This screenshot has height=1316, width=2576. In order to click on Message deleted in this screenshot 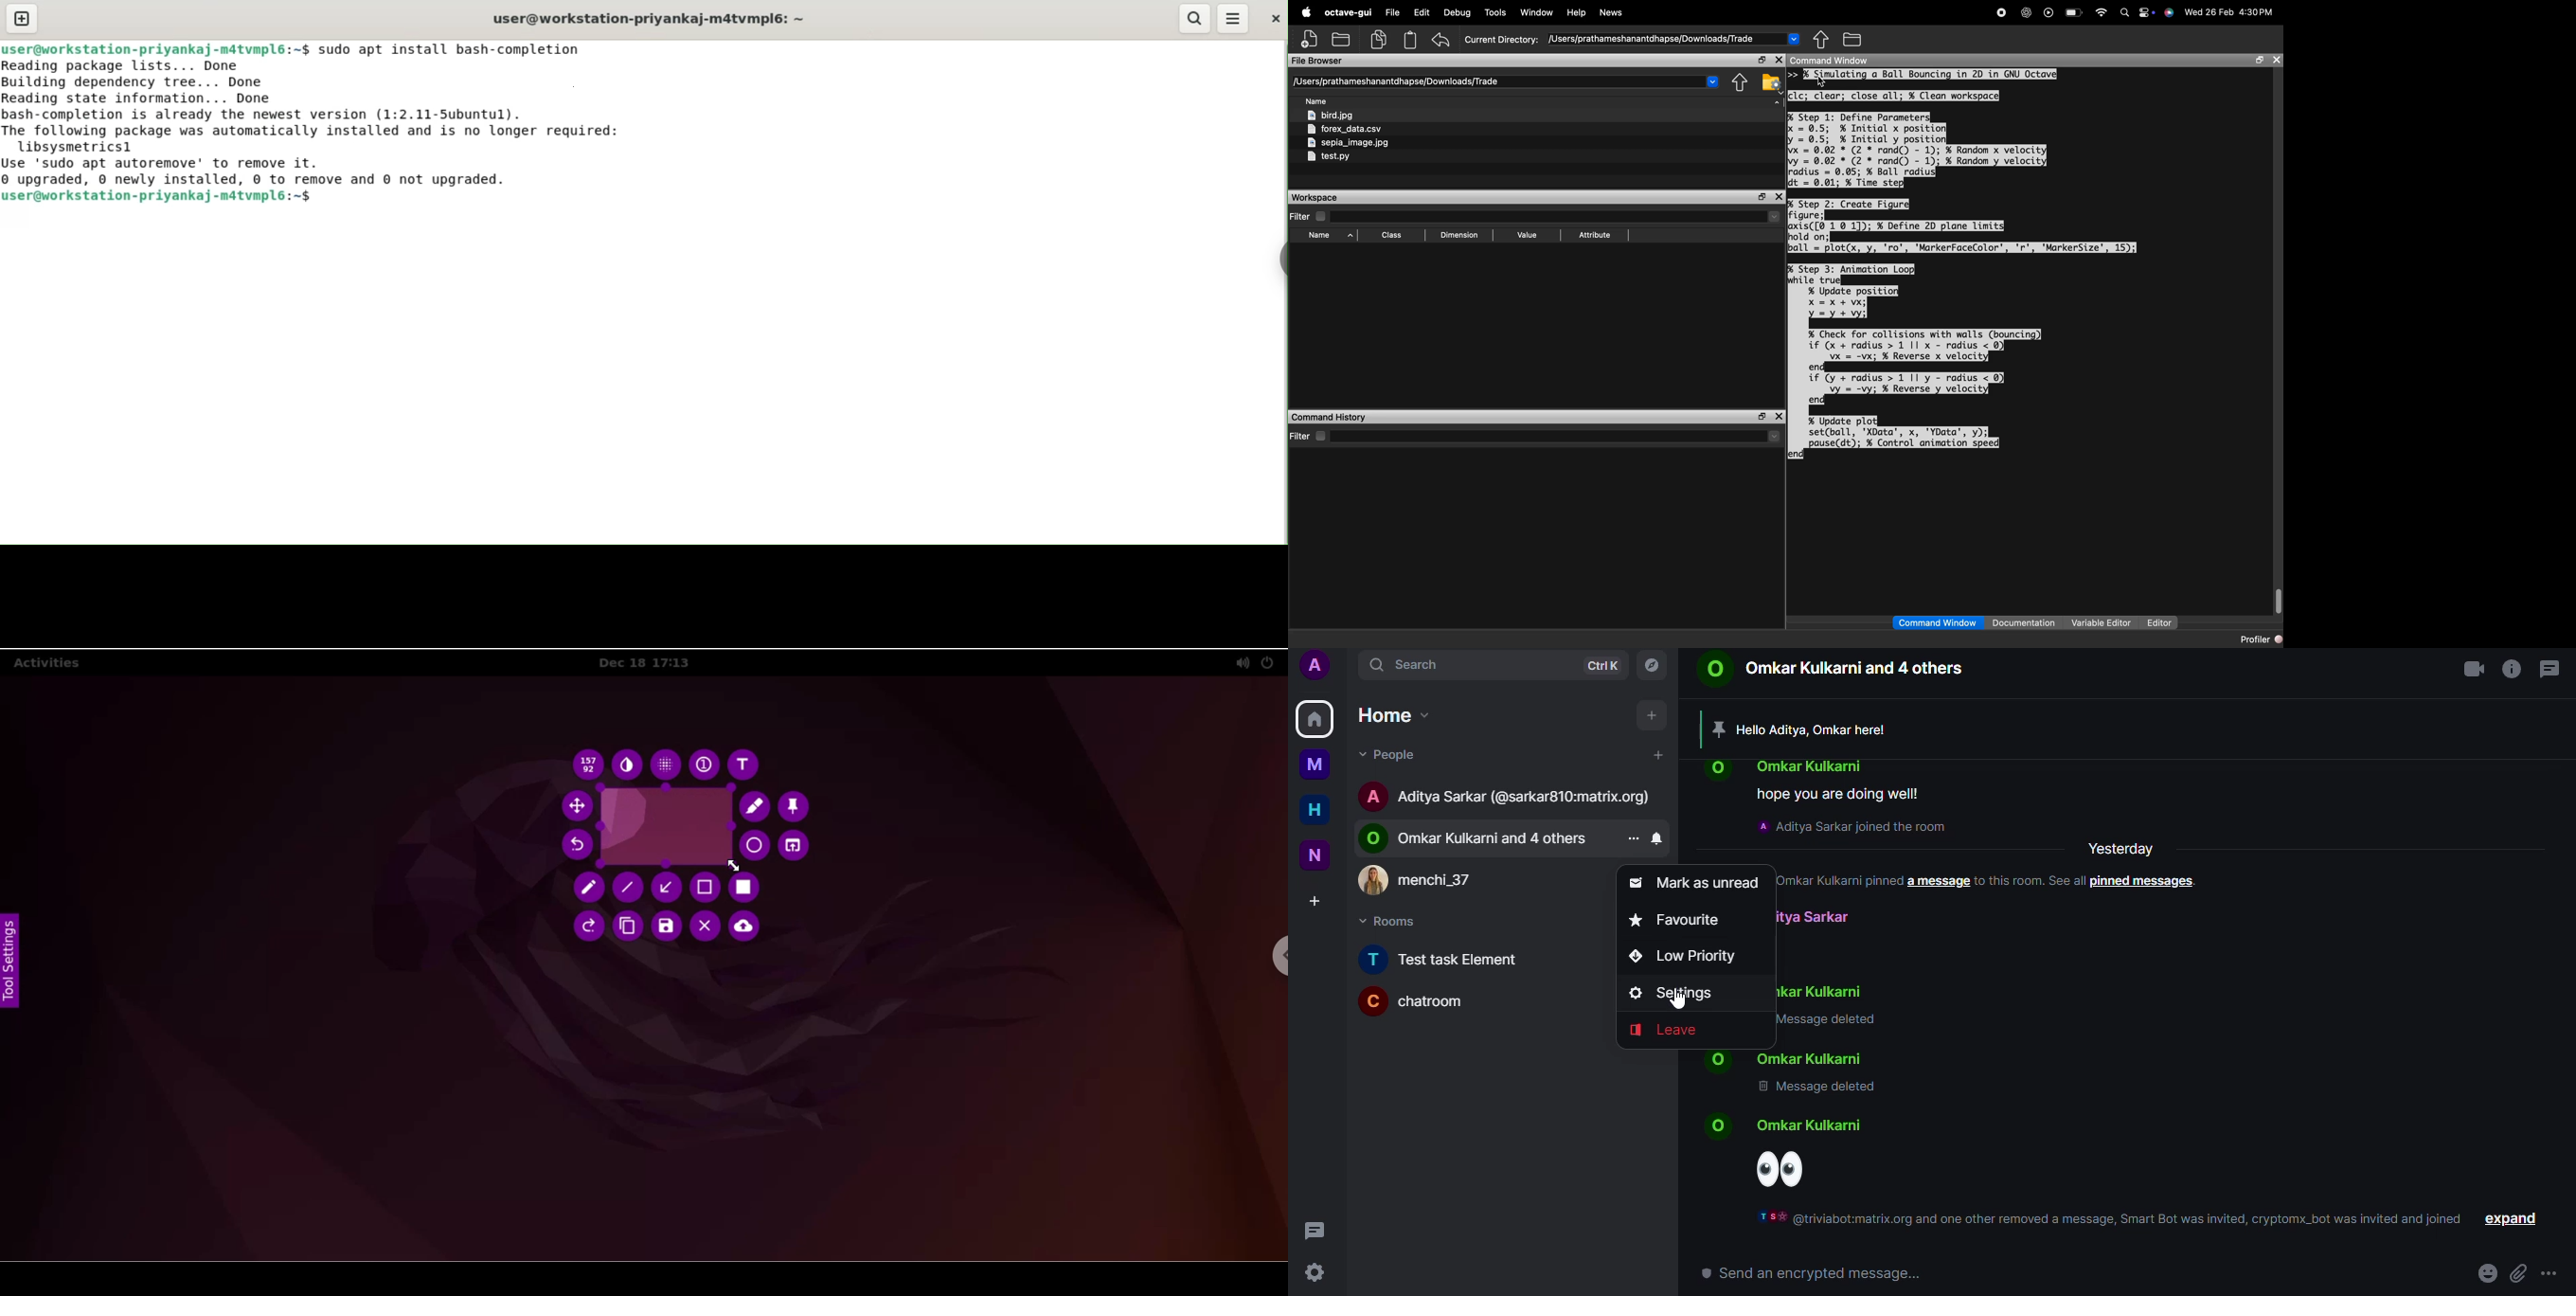, I will do `click(1815, 1090)`.